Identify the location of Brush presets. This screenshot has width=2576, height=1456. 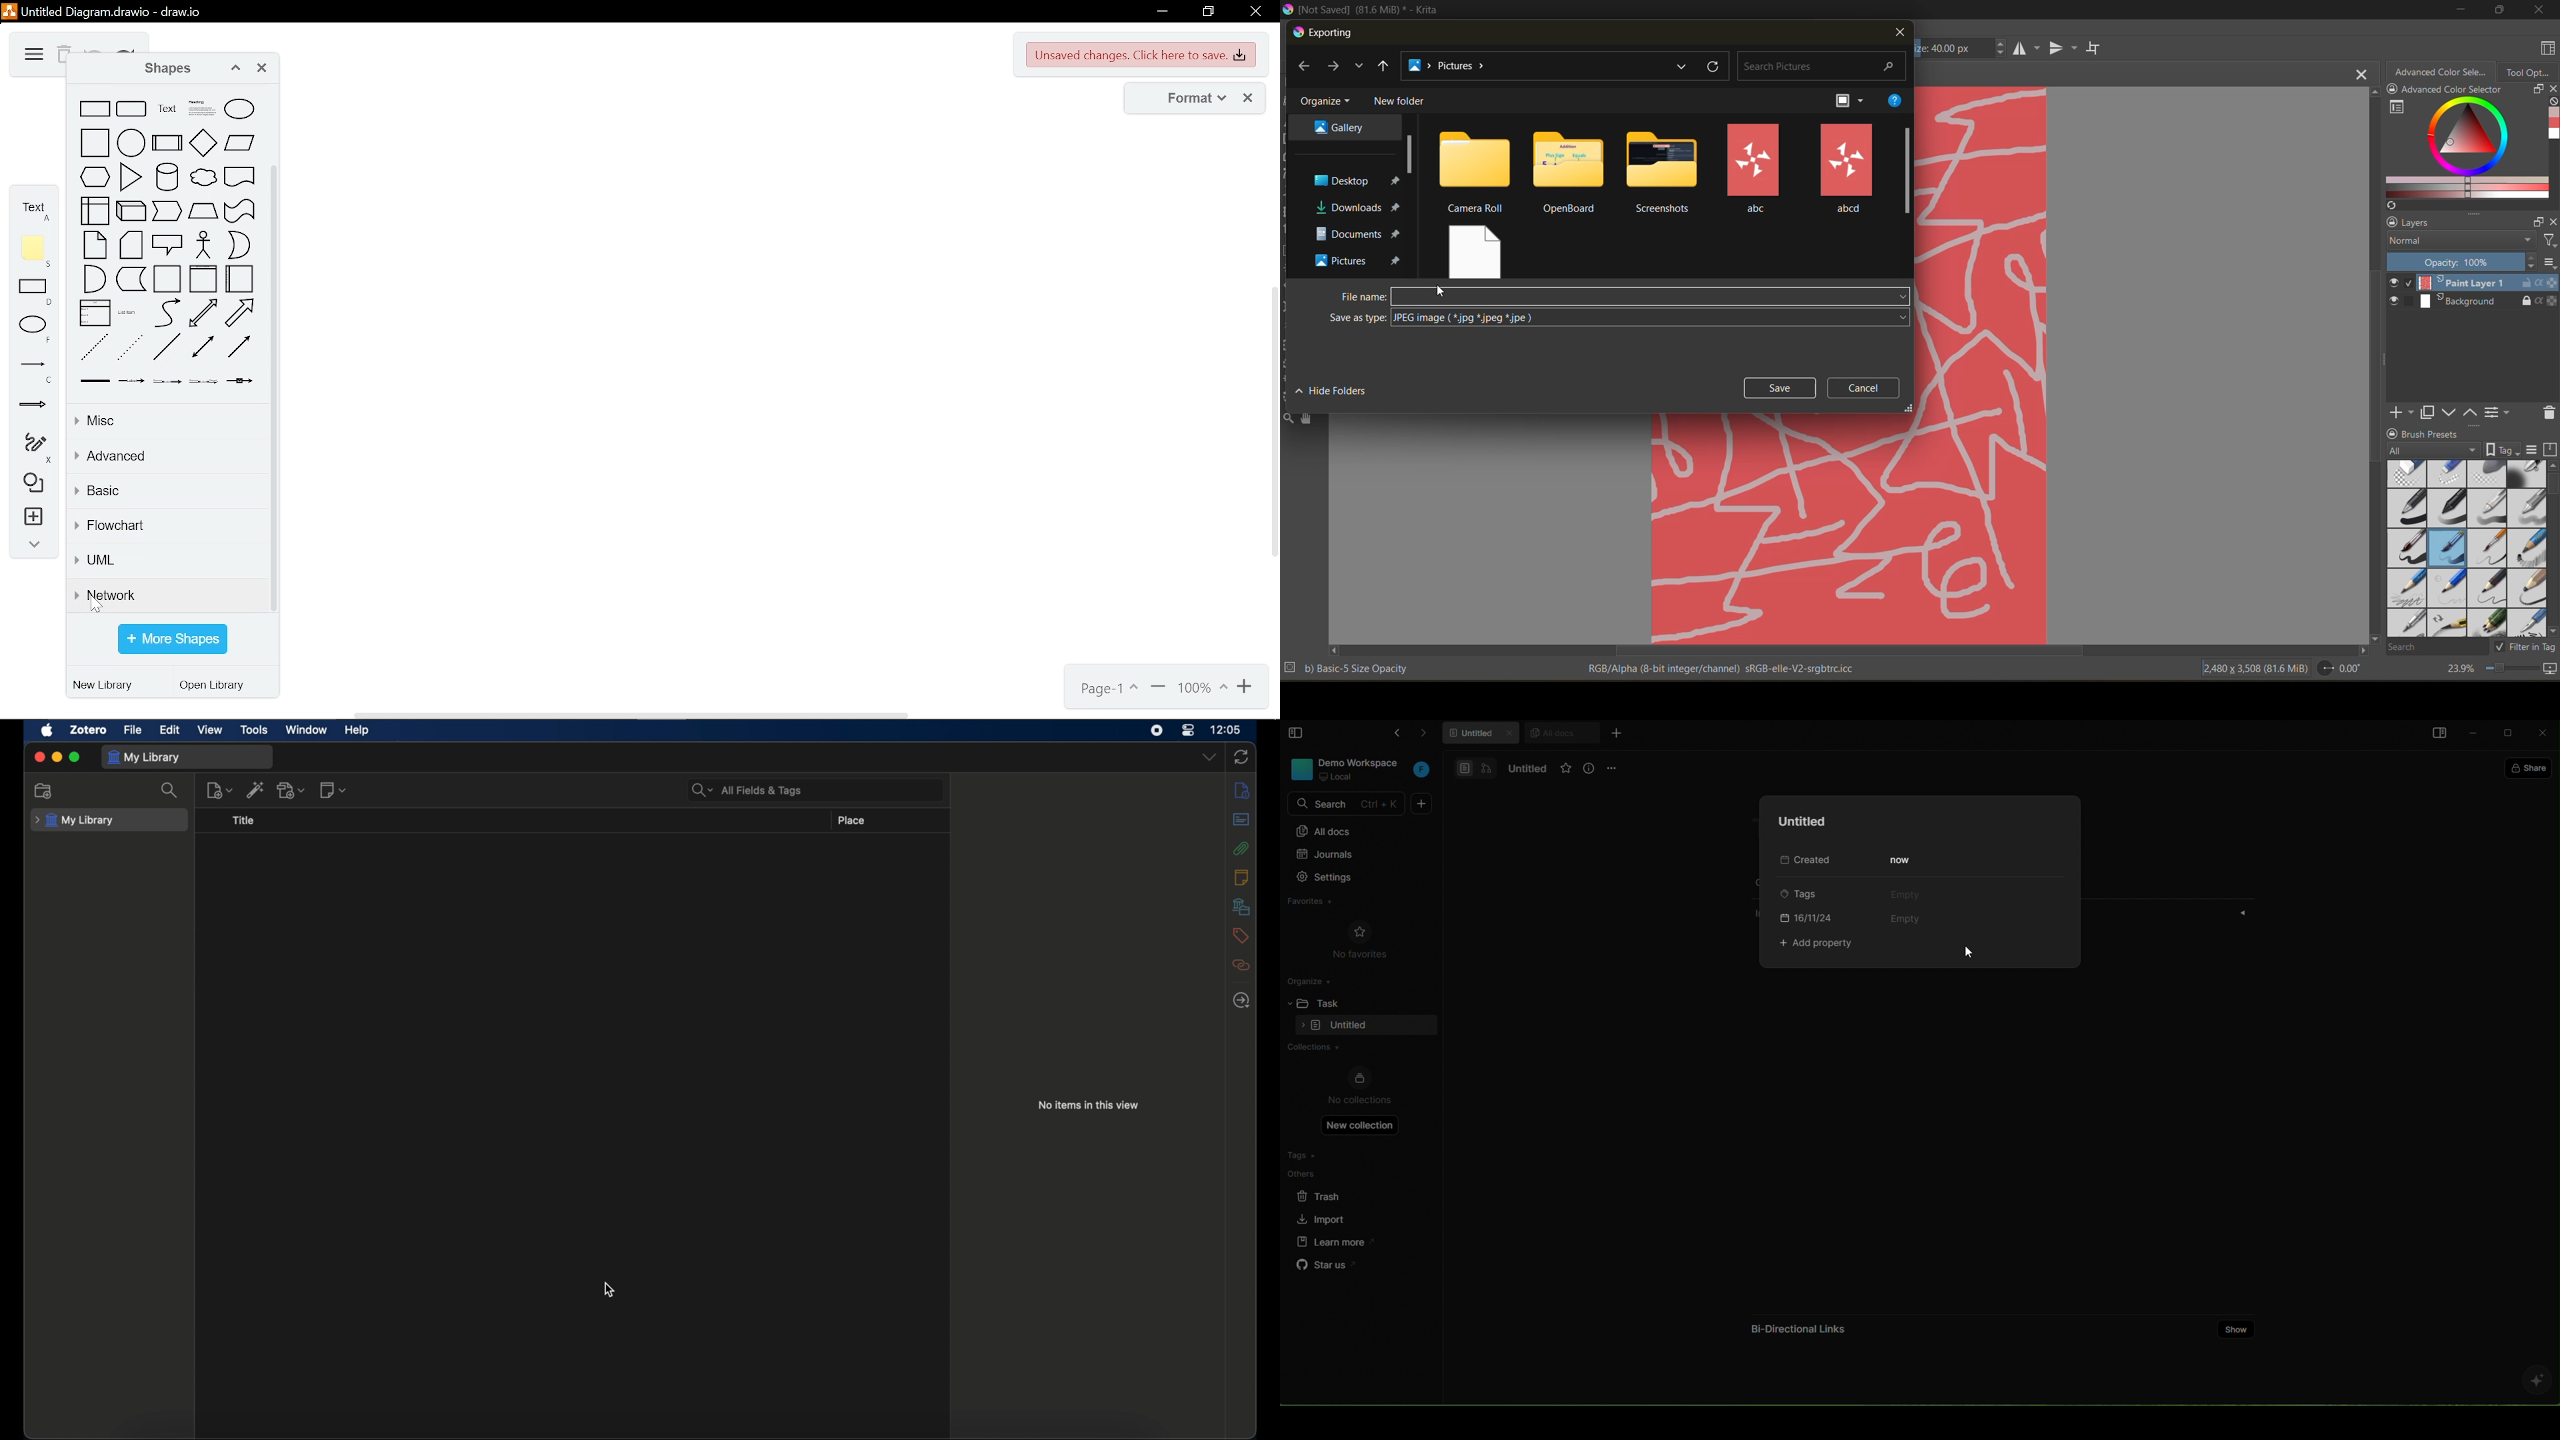
(2436, 433).